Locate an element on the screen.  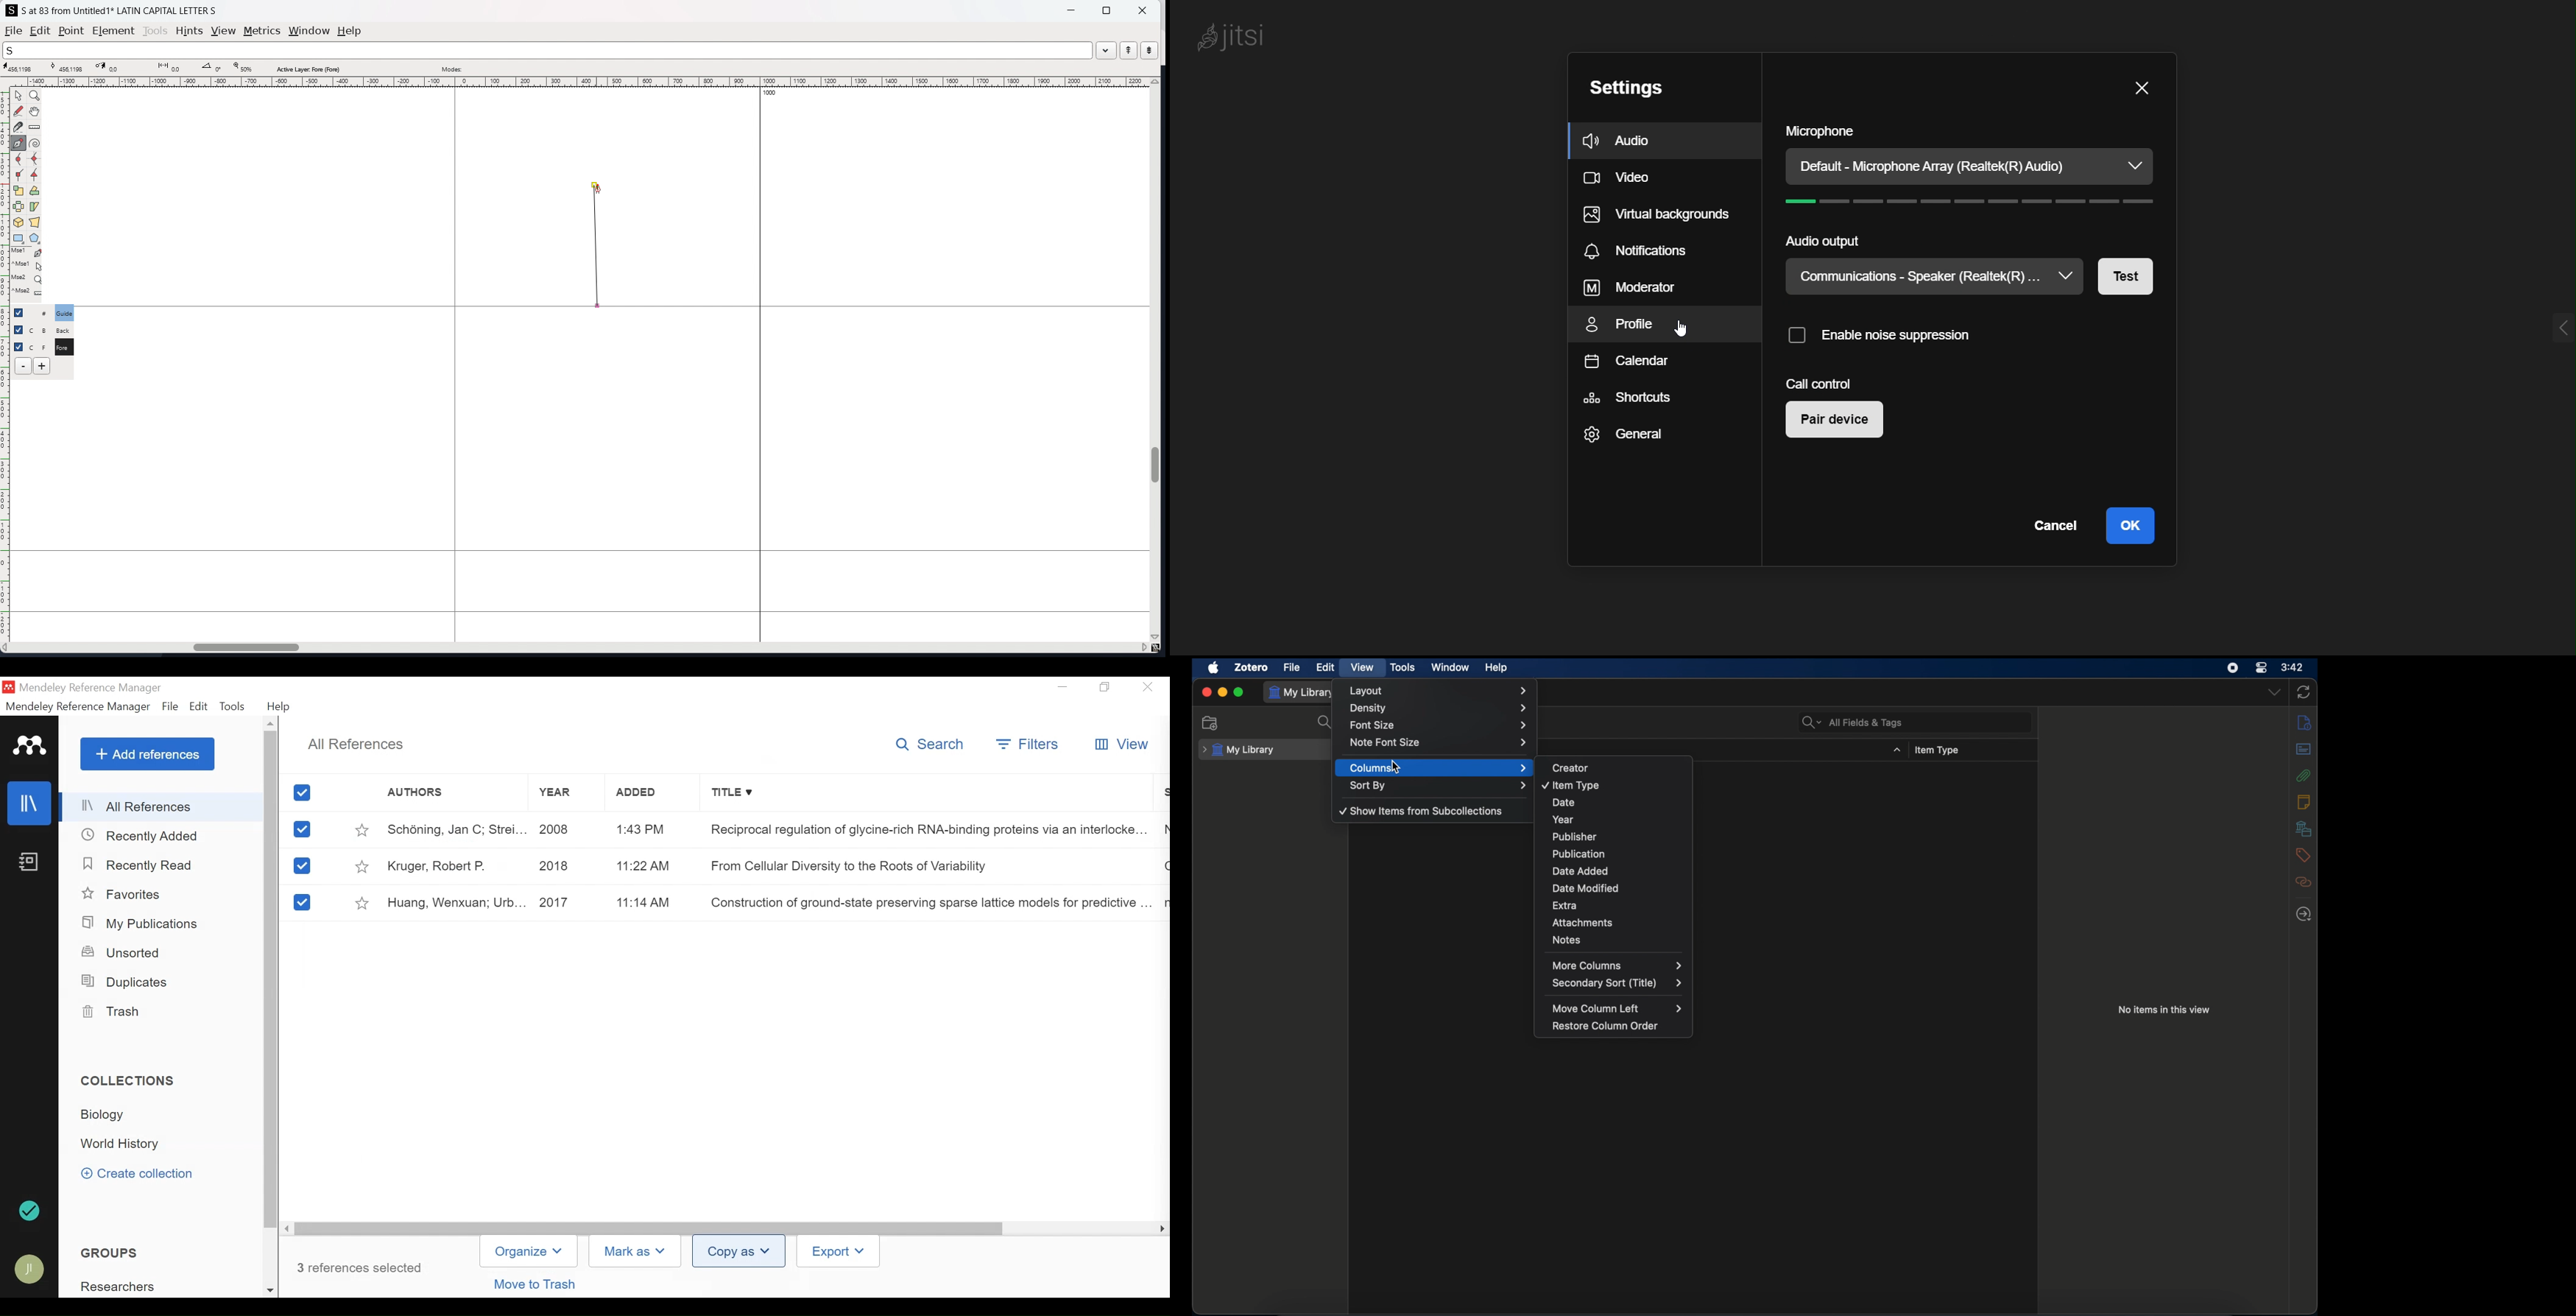
zotero is located at coordinates (1252, 666).